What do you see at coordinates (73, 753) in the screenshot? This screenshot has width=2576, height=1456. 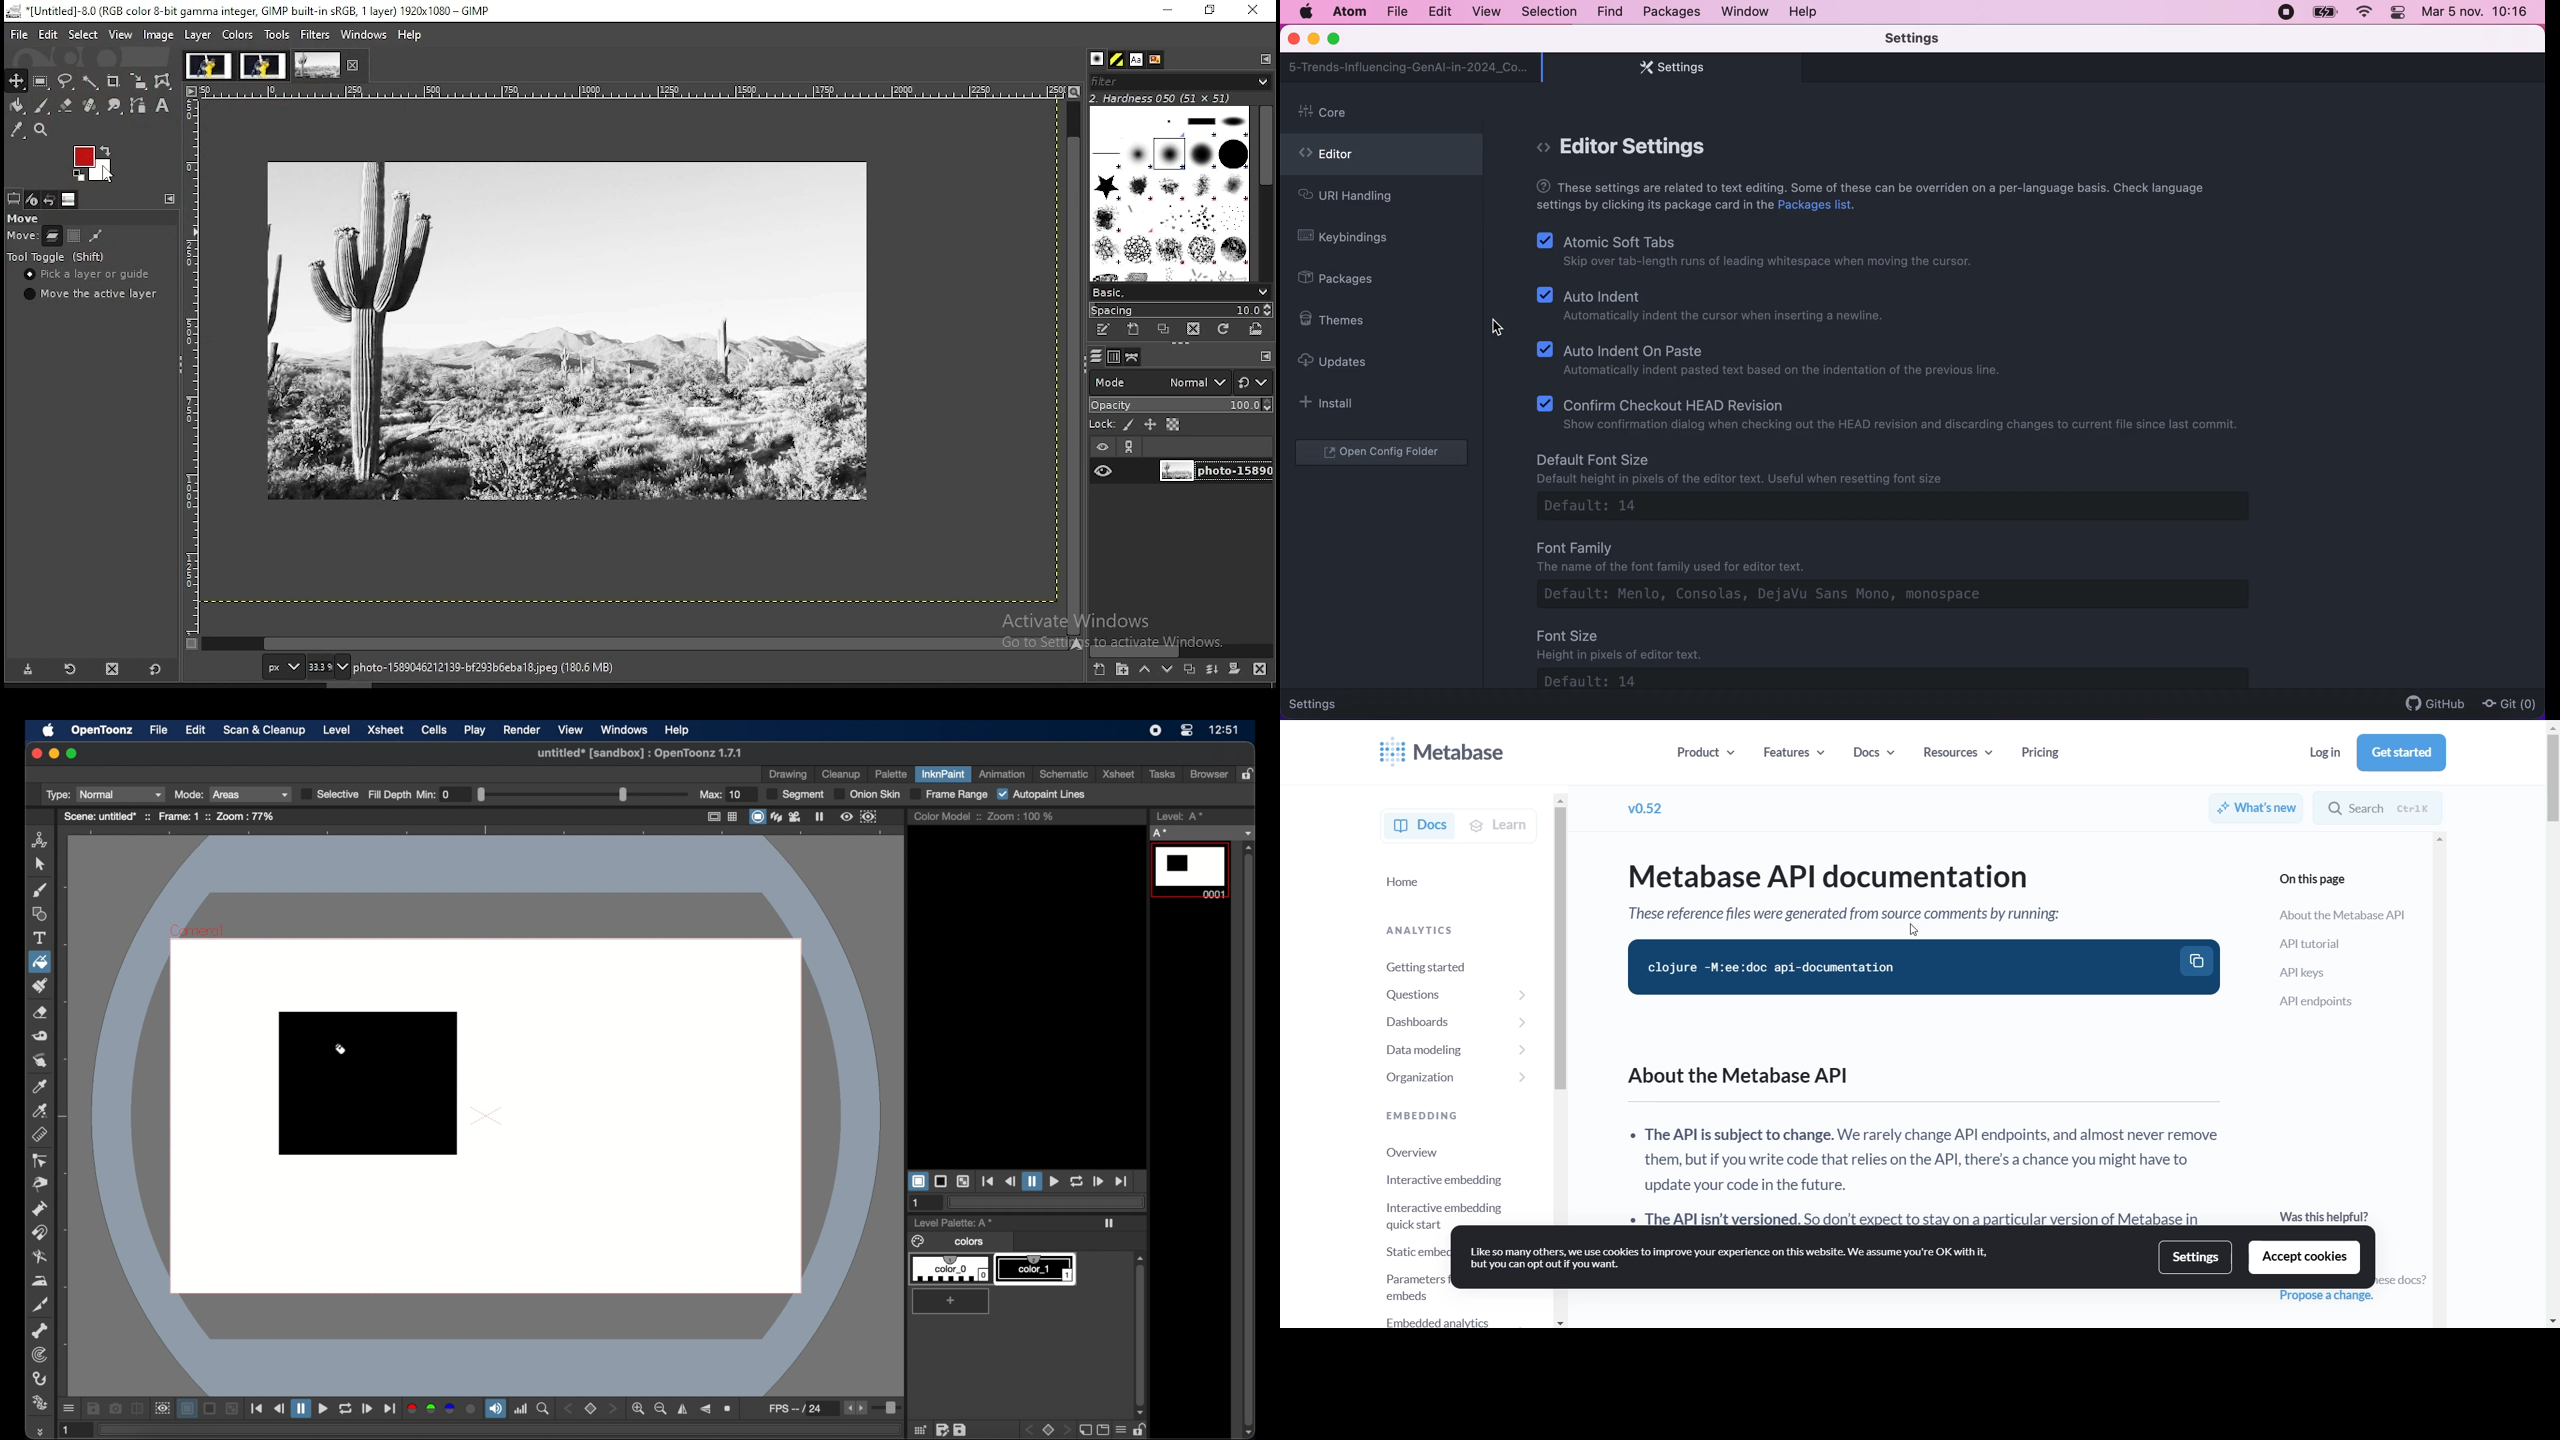 I see `maximize` at bounding box center [73, 753].